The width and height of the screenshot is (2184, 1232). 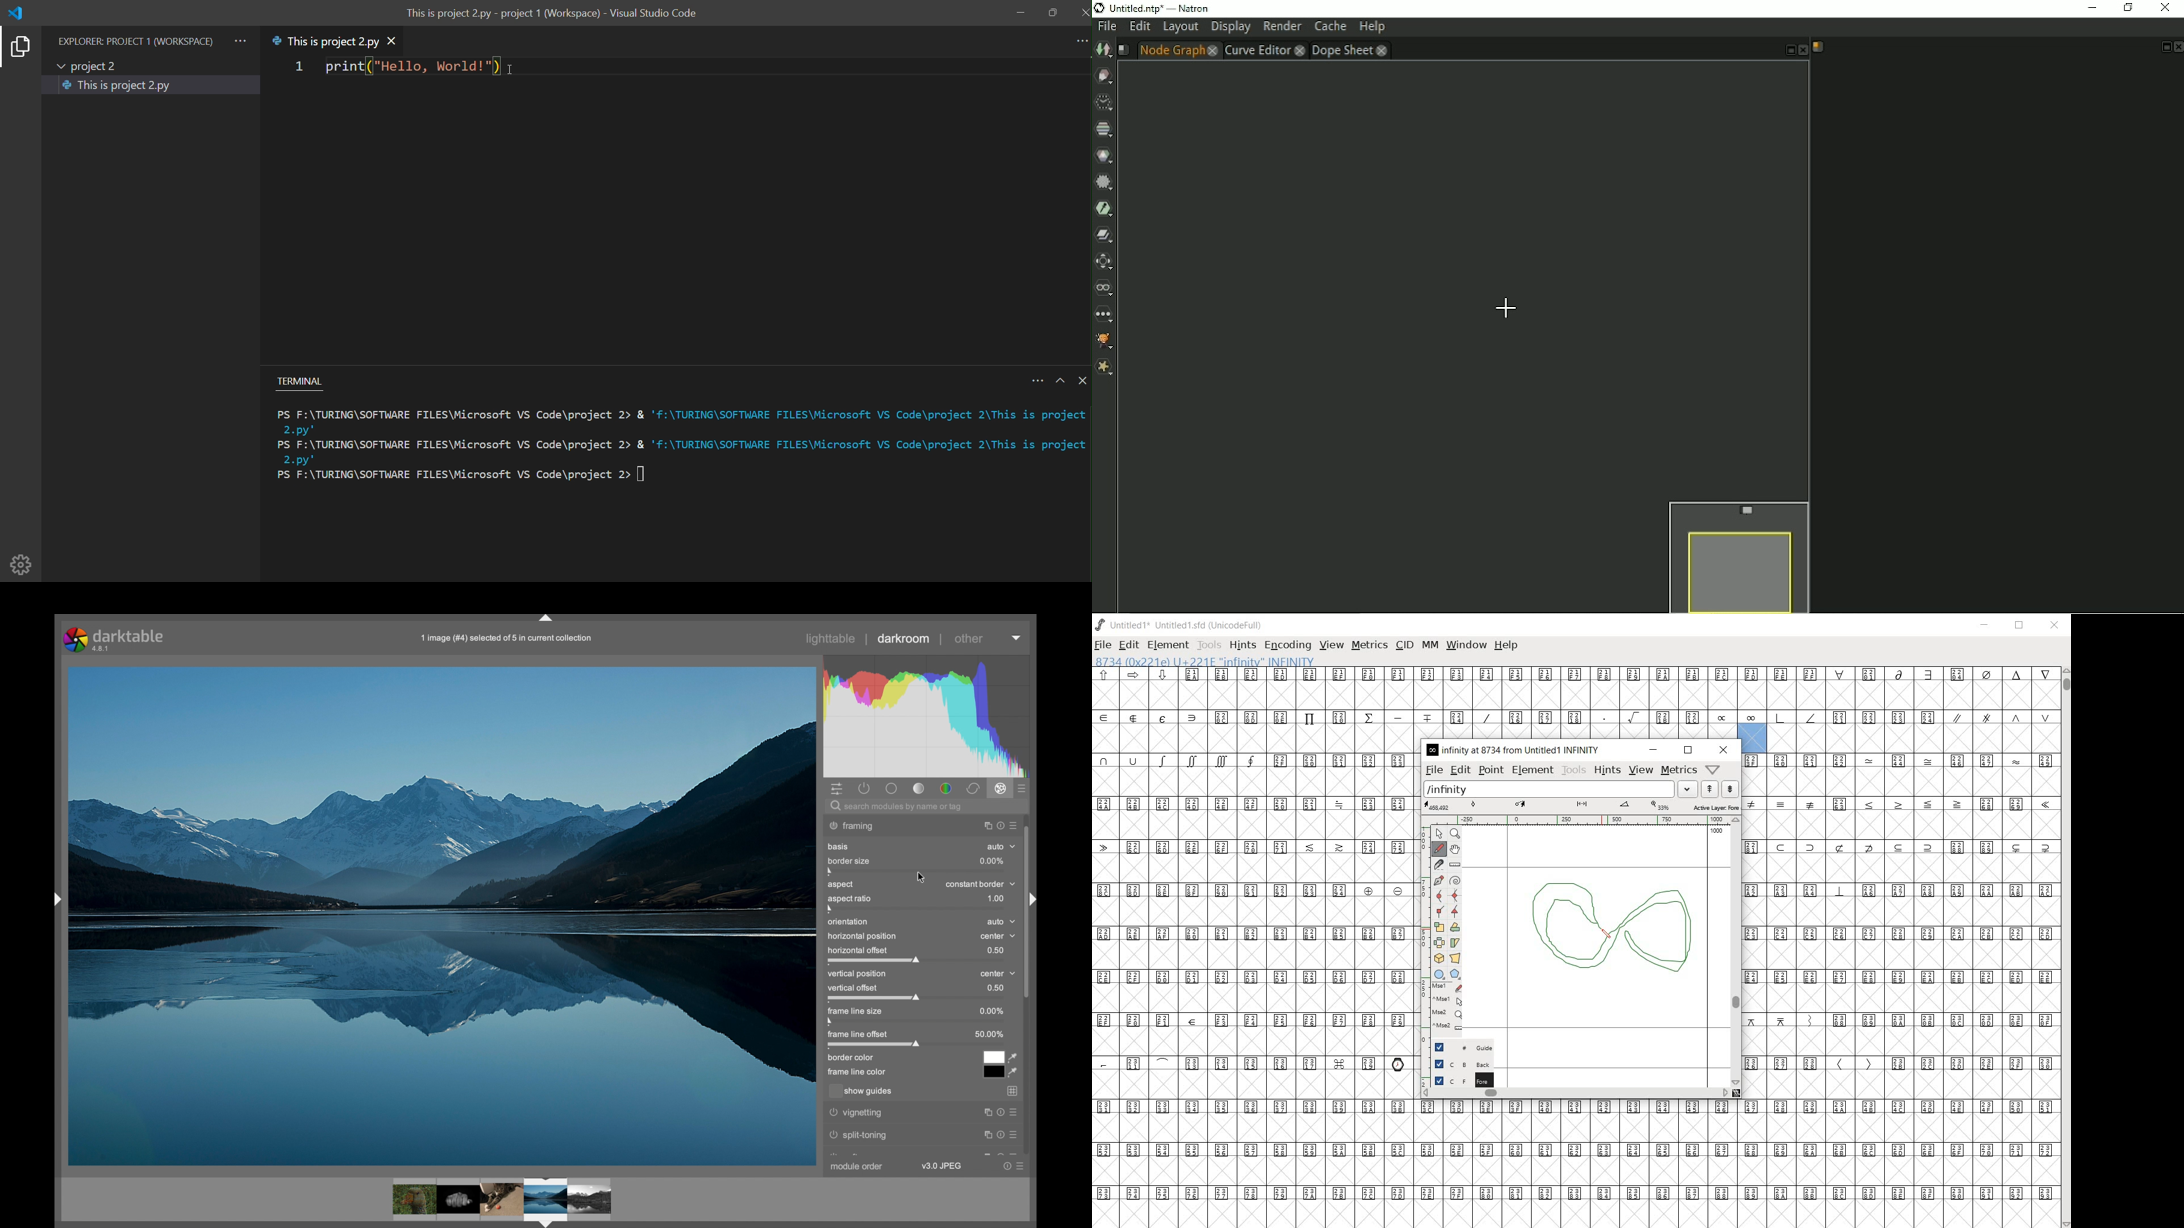 I want to click on other, so click(x=971, y=639).